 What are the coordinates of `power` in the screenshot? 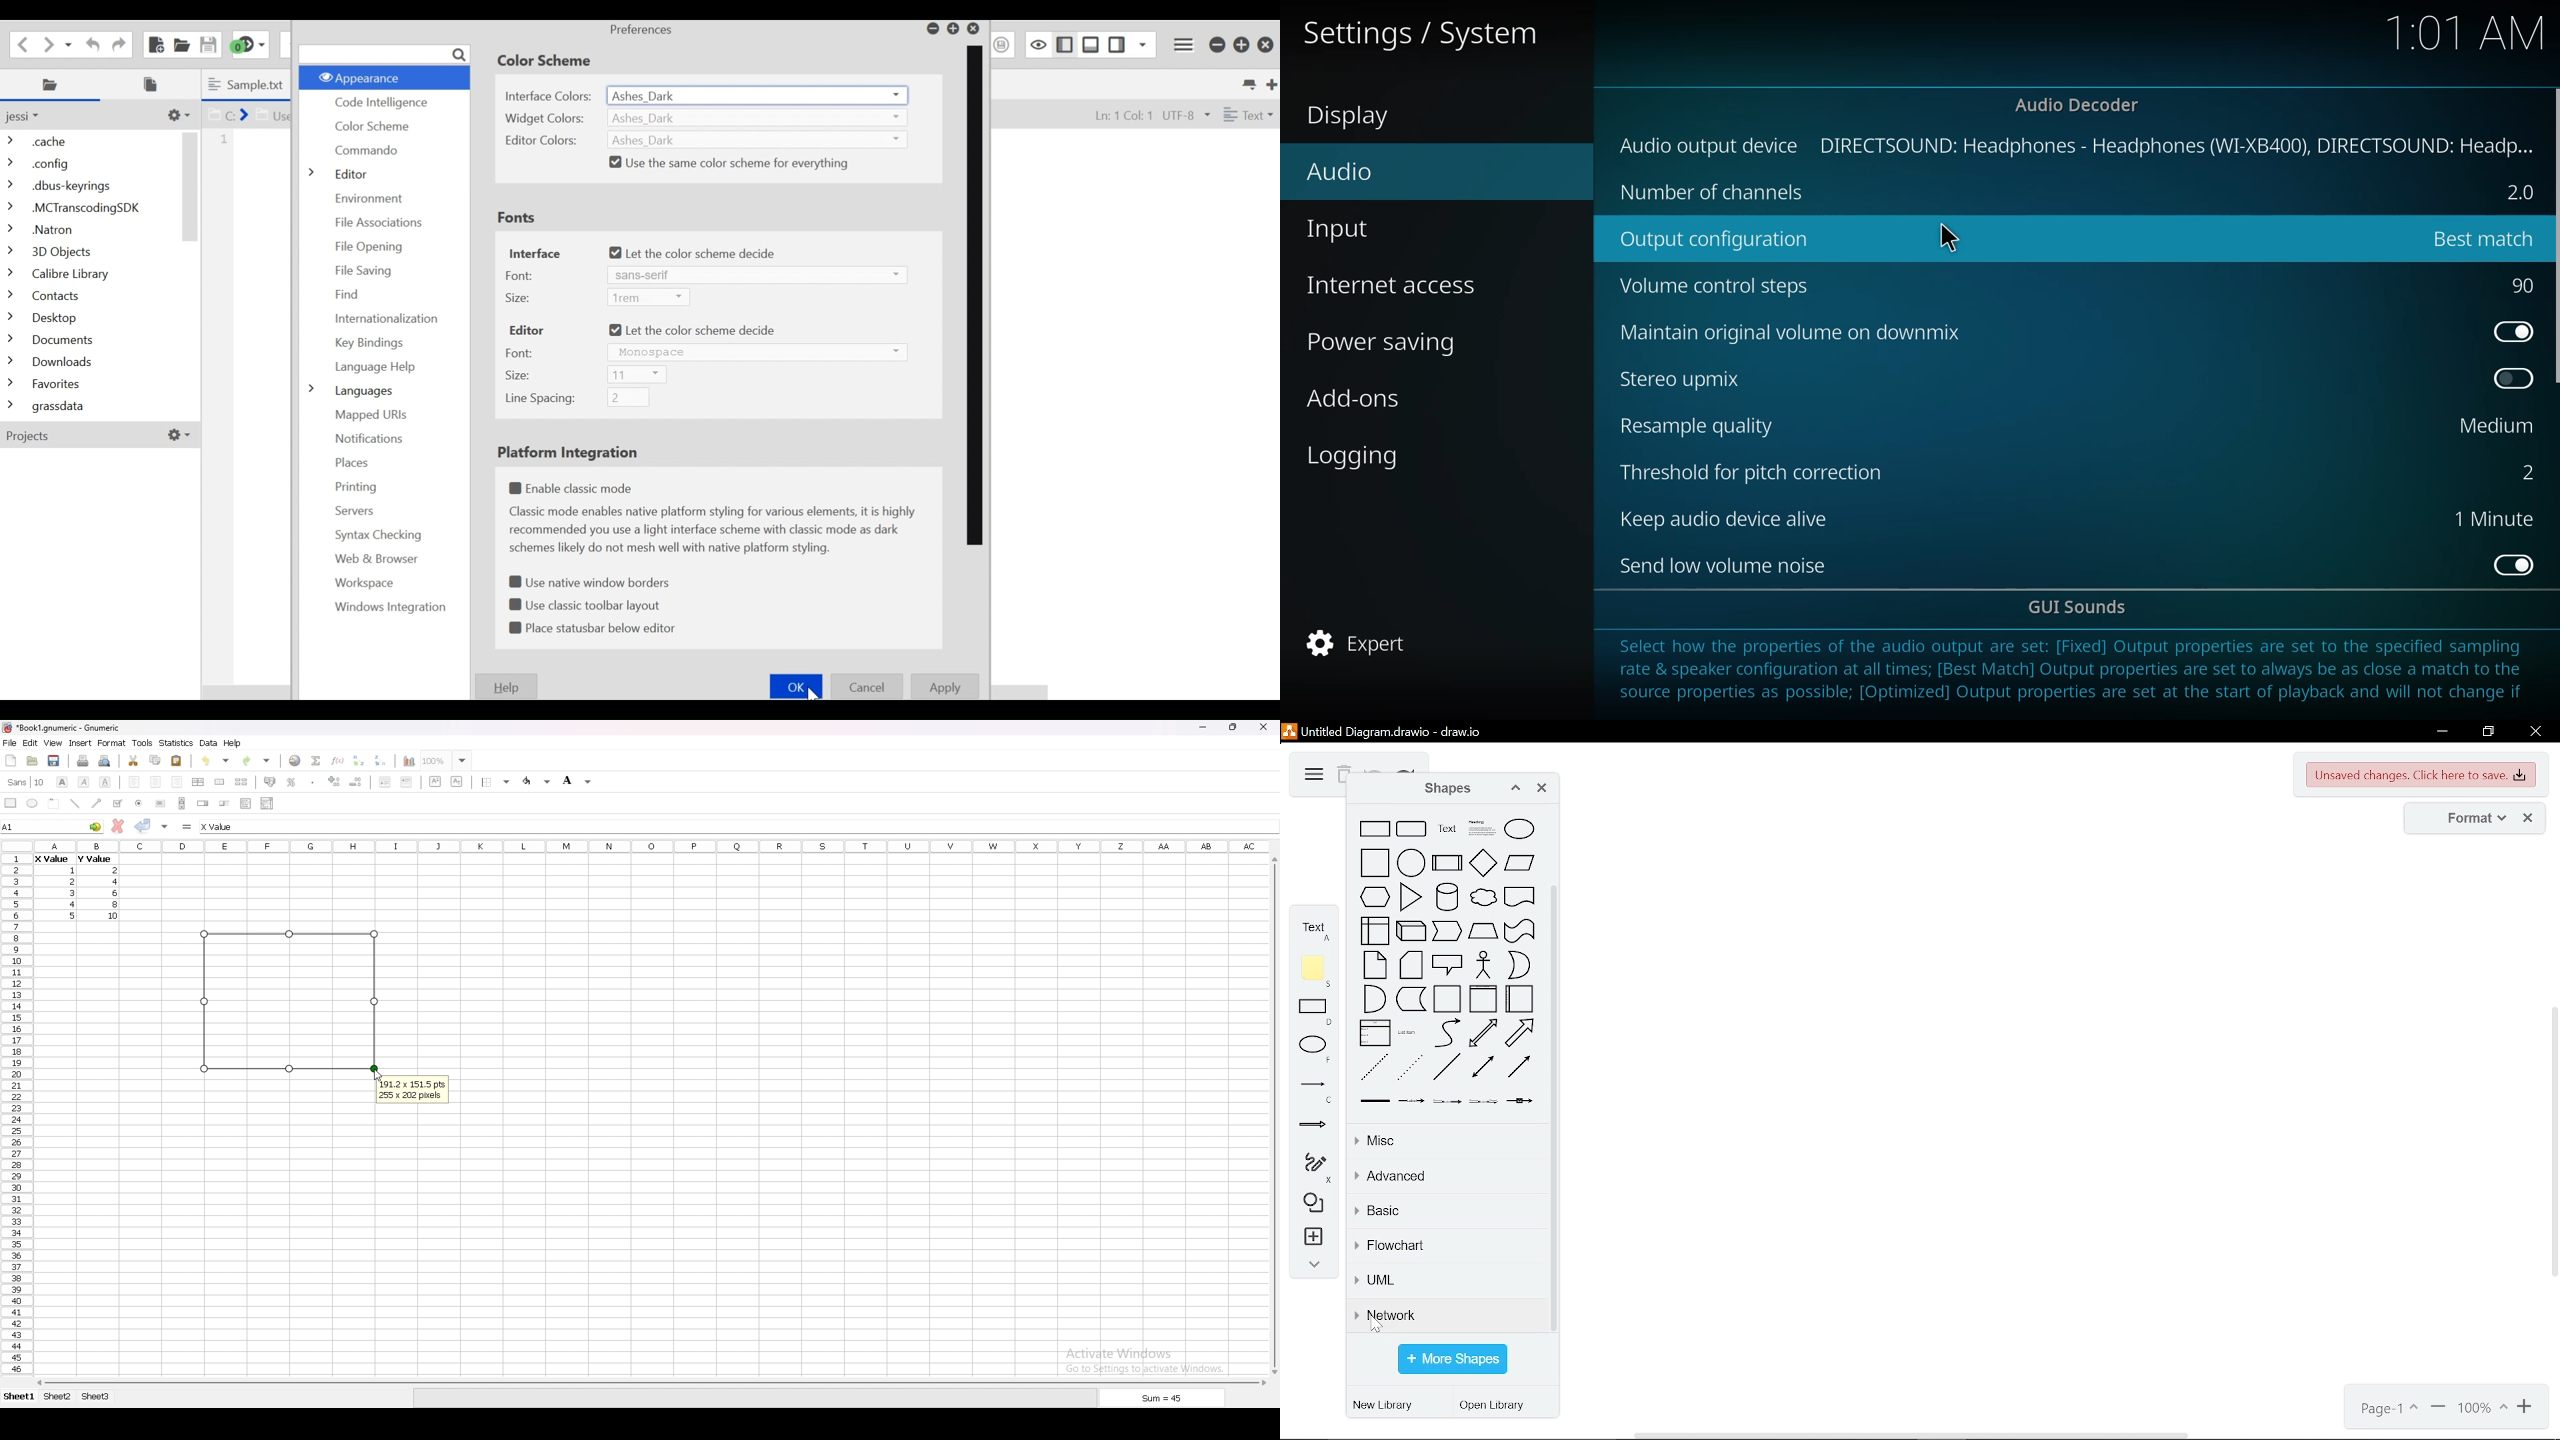 It's located at (1393, 339).